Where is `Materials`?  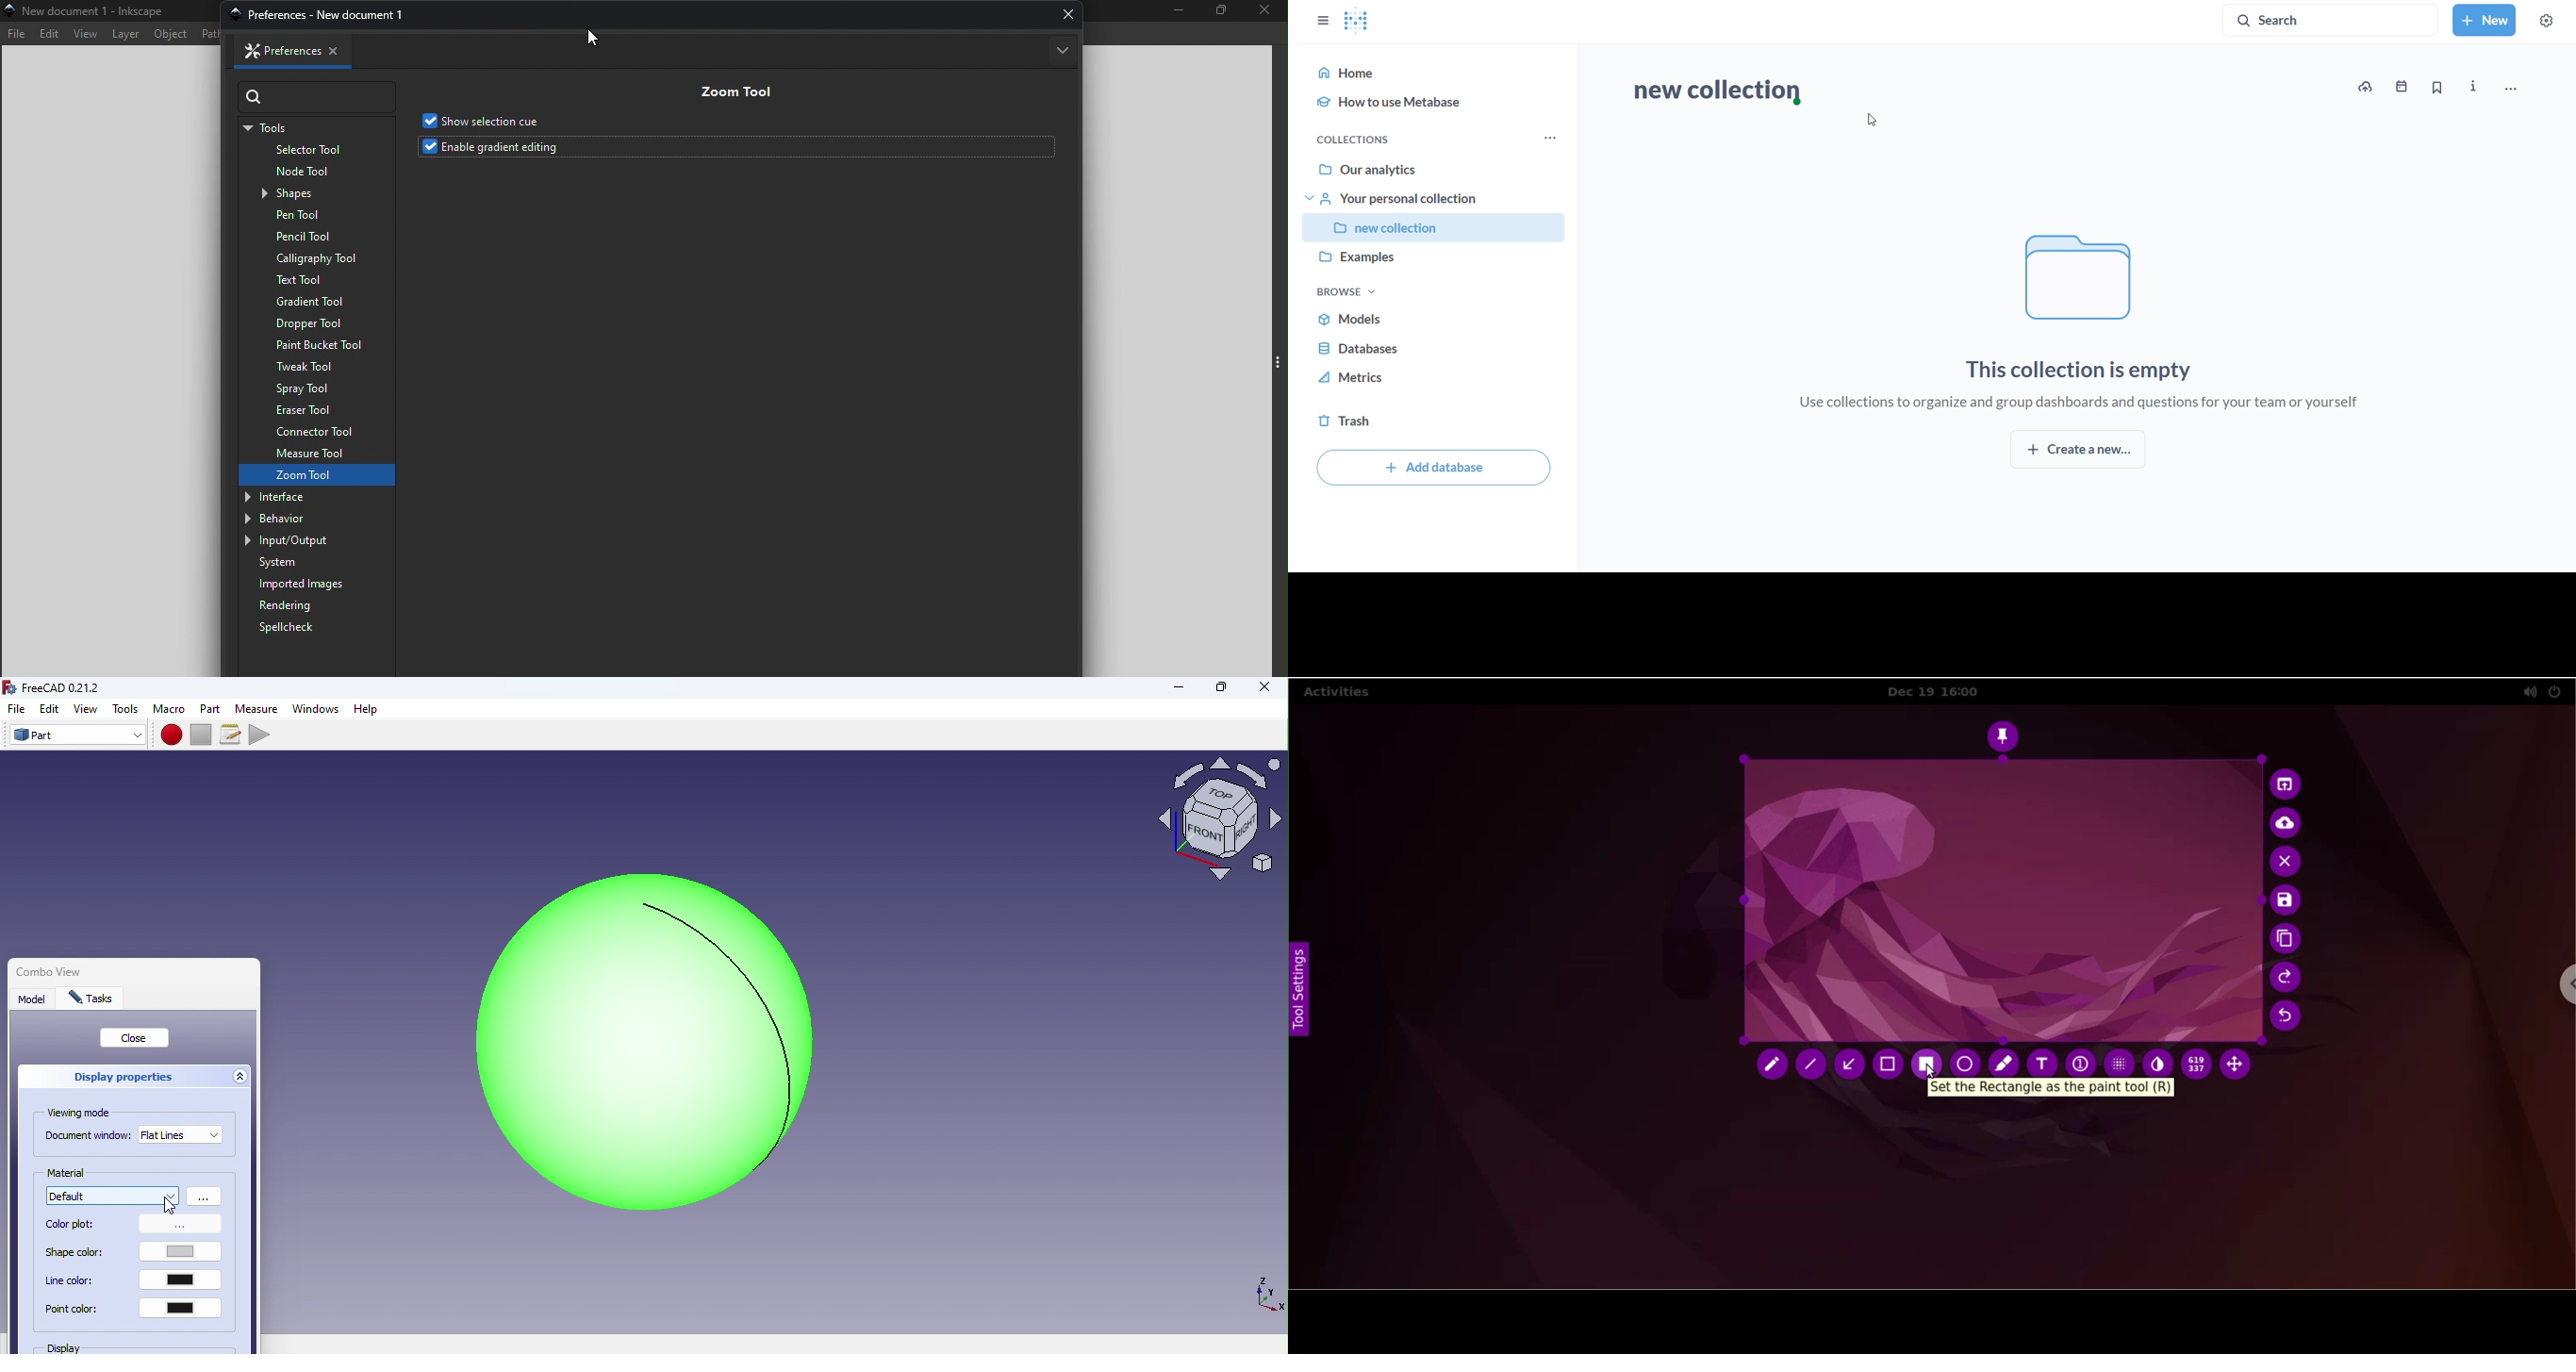 Materials is located at coordinates (112, 1197).